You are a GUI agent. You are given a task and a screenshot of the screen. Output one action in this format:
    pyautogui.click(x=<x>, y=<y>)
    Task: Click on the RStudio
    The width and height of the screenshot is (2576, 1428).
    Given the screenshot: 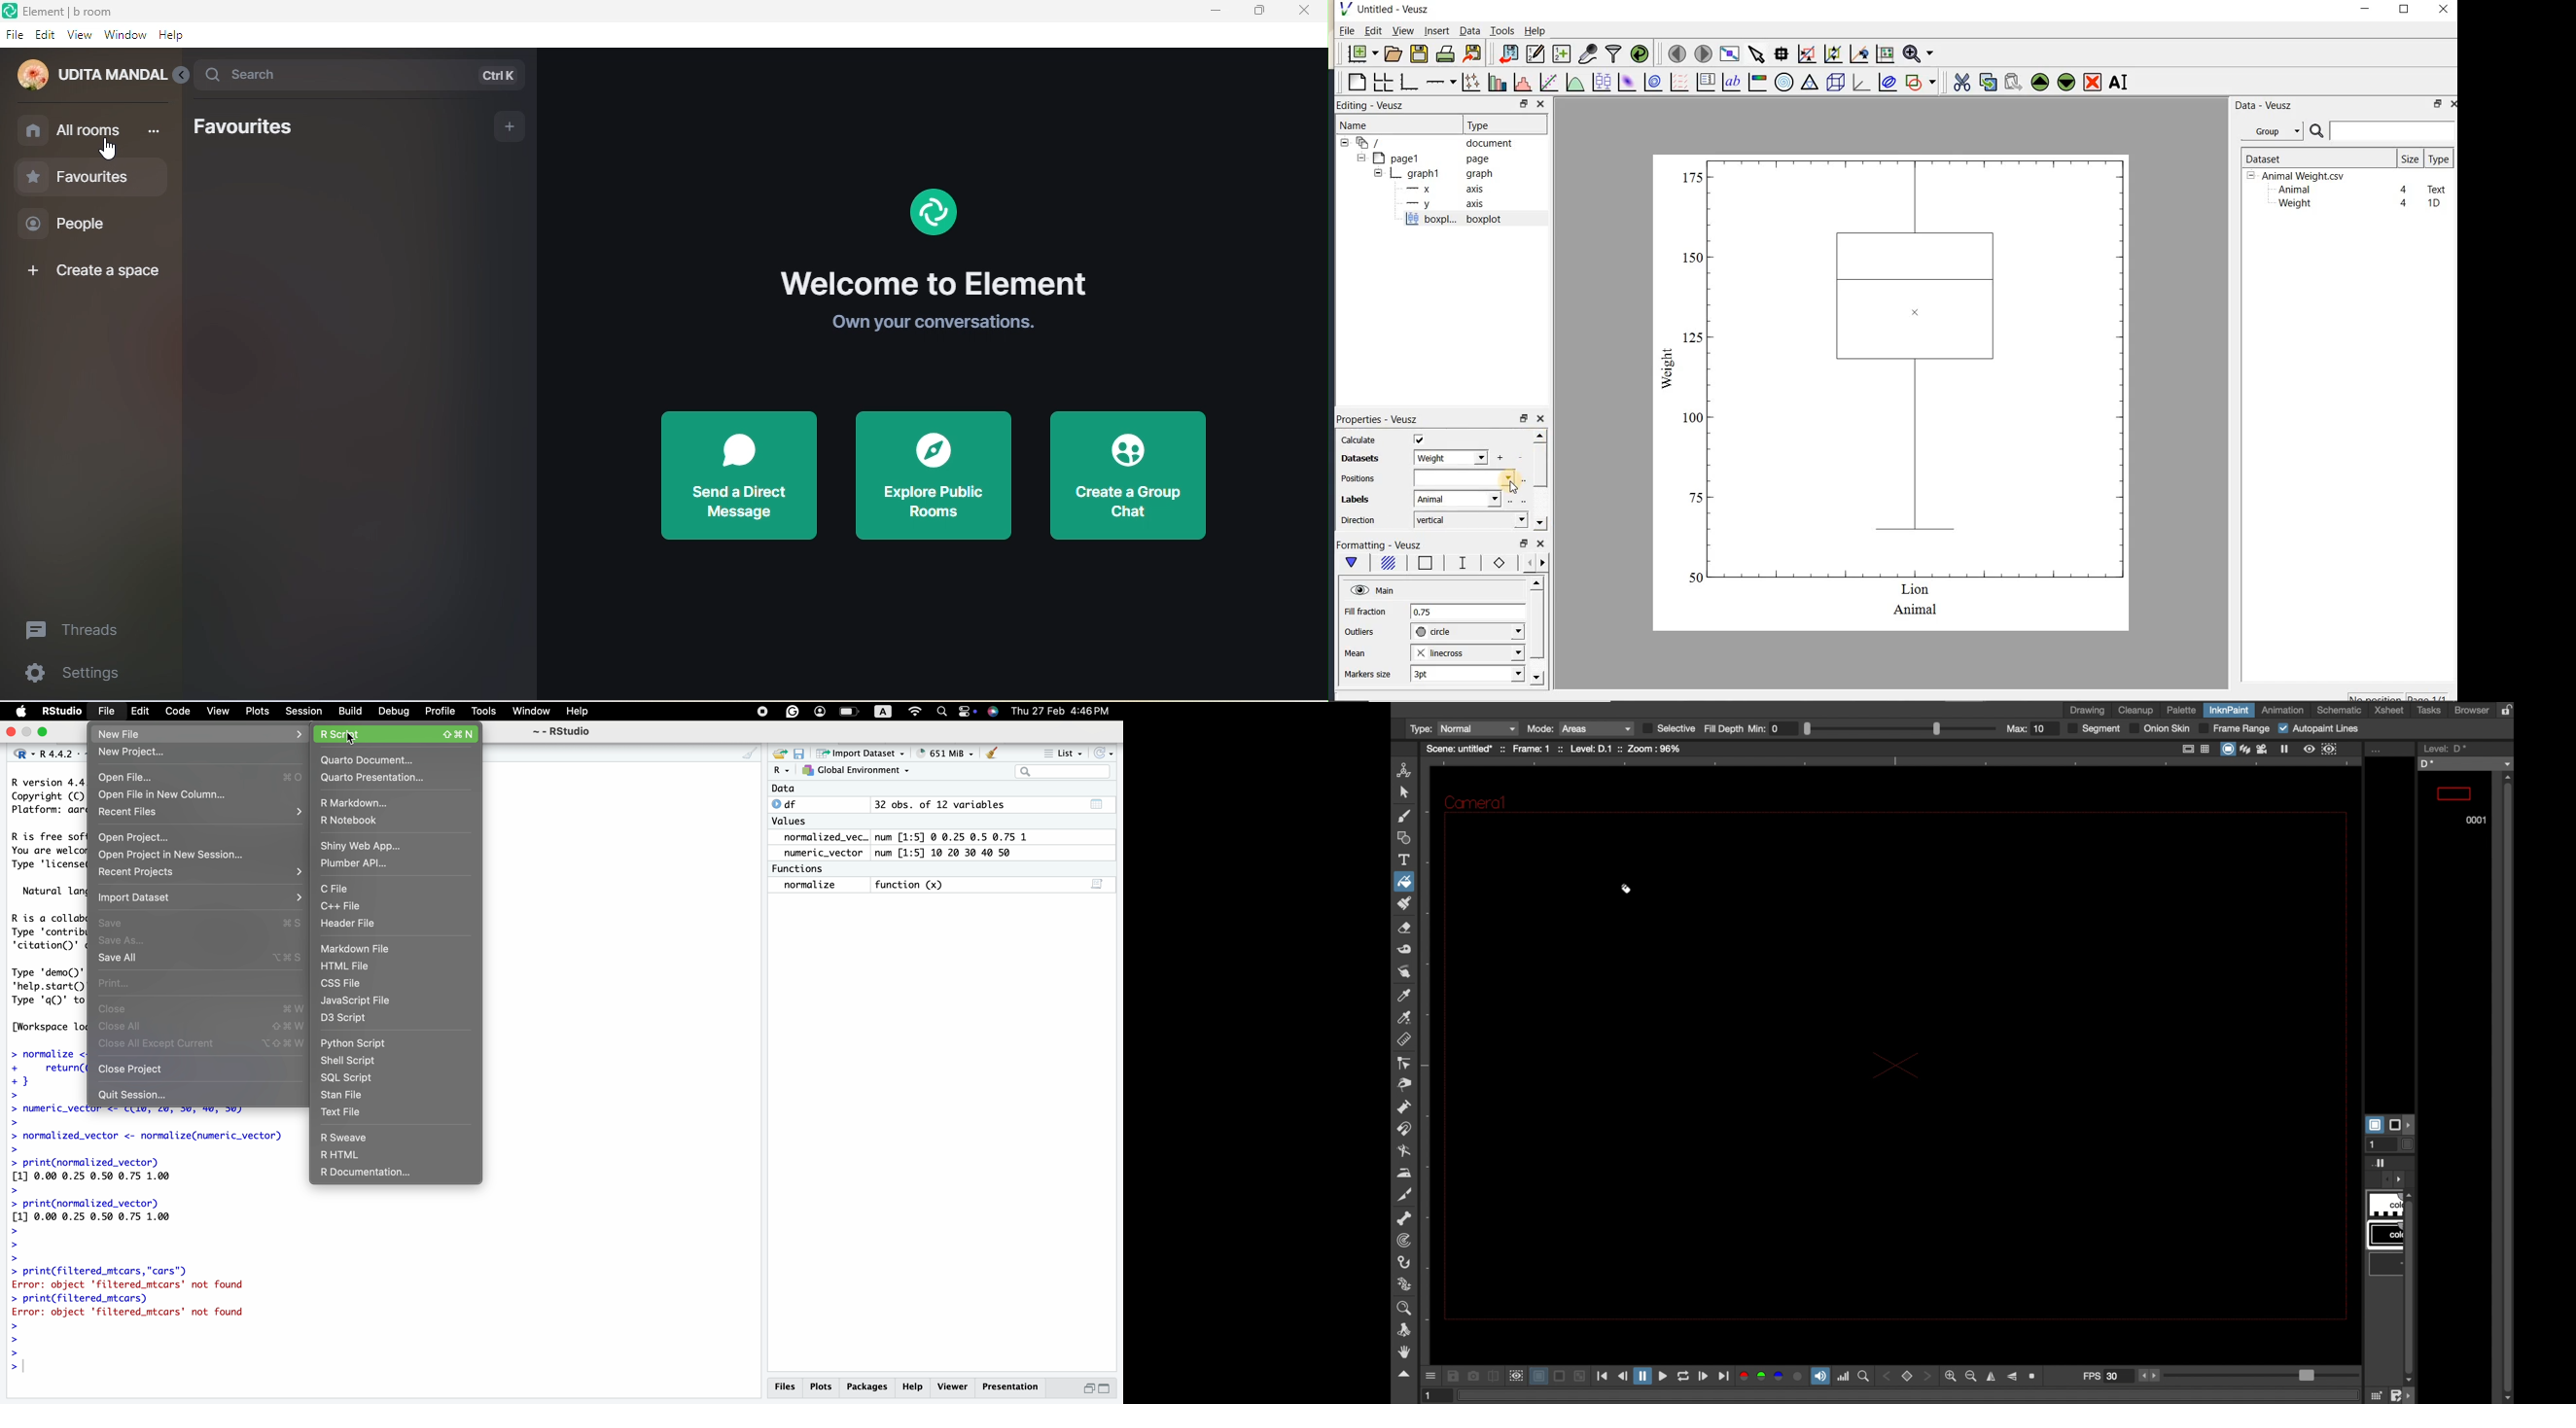 What is the action you would take?
    pyautogui.click(x=63, y=711)
    